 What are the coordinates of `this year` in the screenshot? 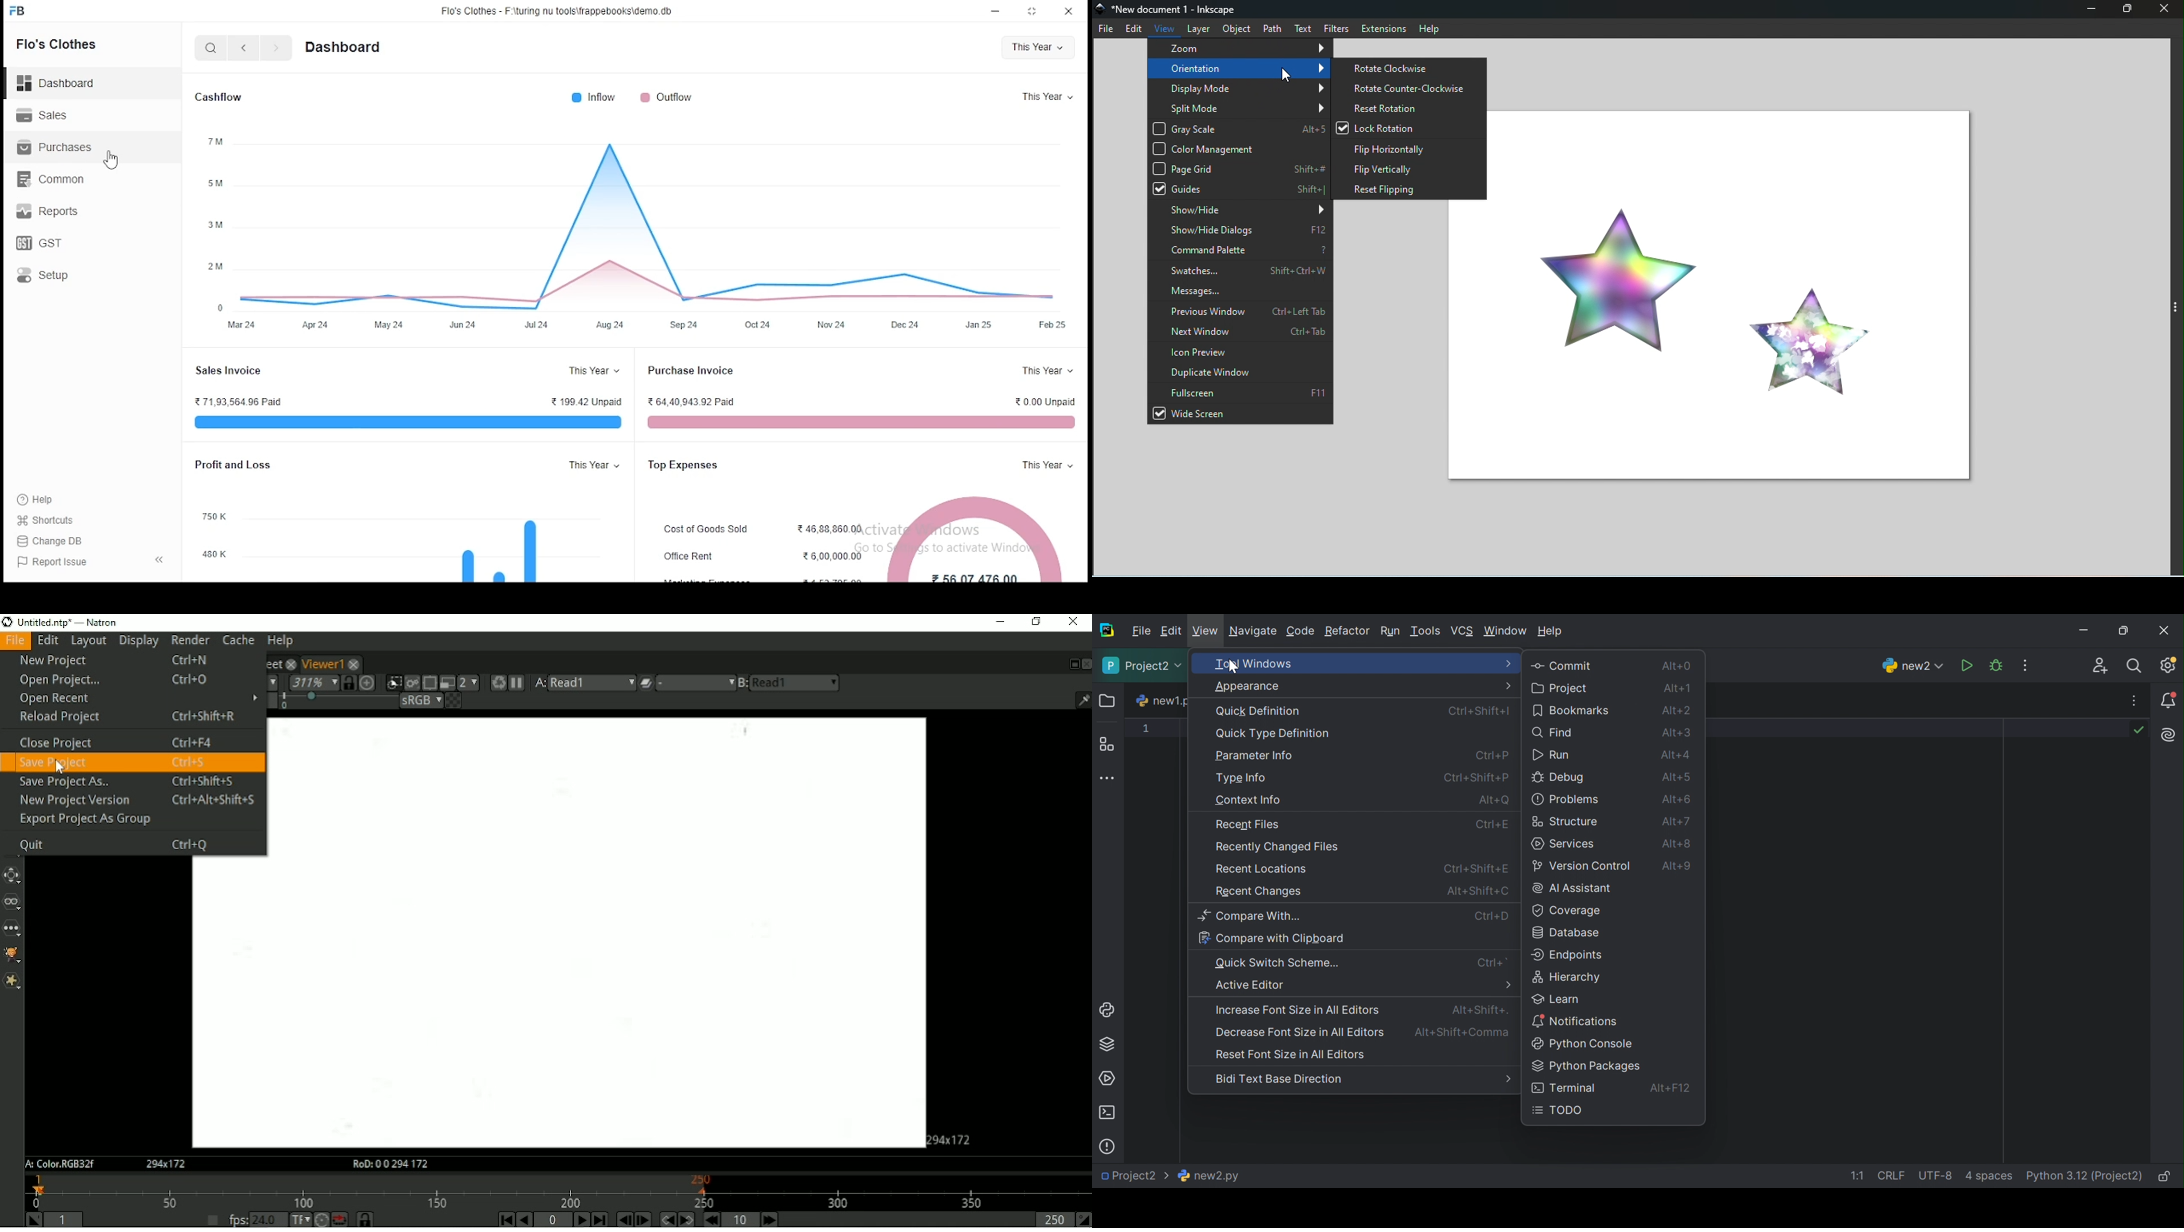 It's located at (595, 370).